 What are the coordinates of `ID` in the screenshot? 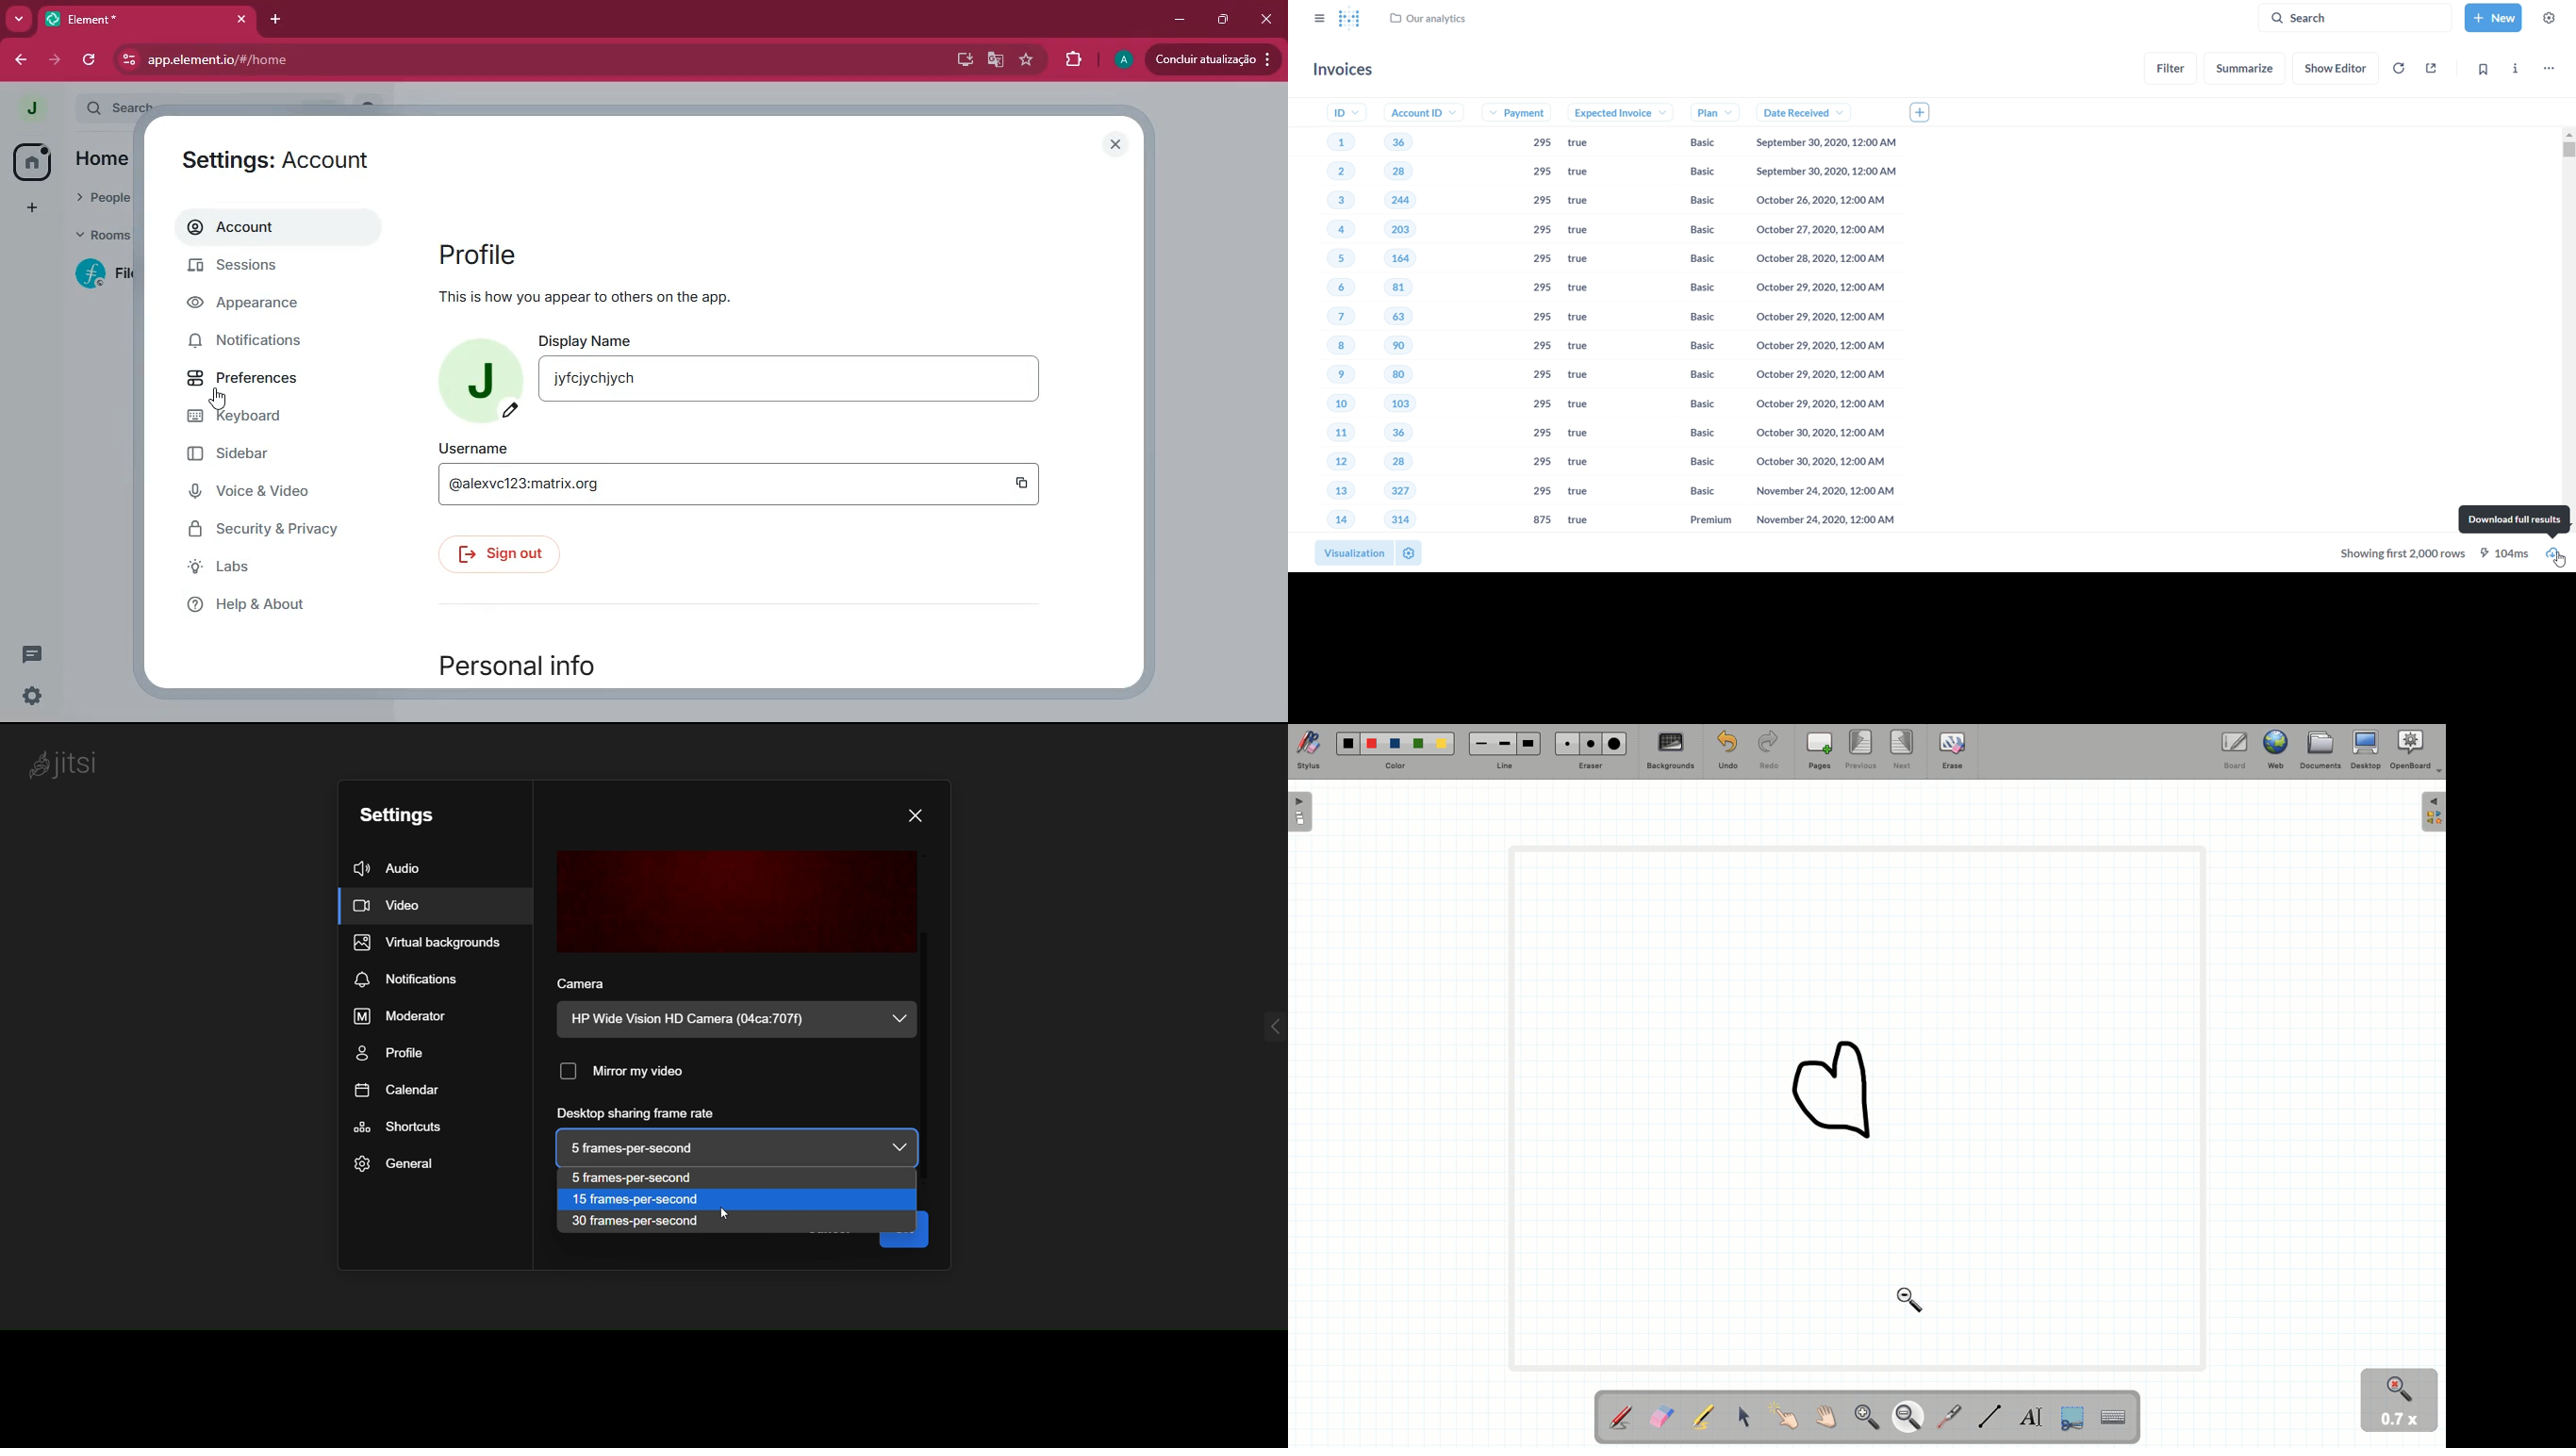 It's located at (1339, 112).